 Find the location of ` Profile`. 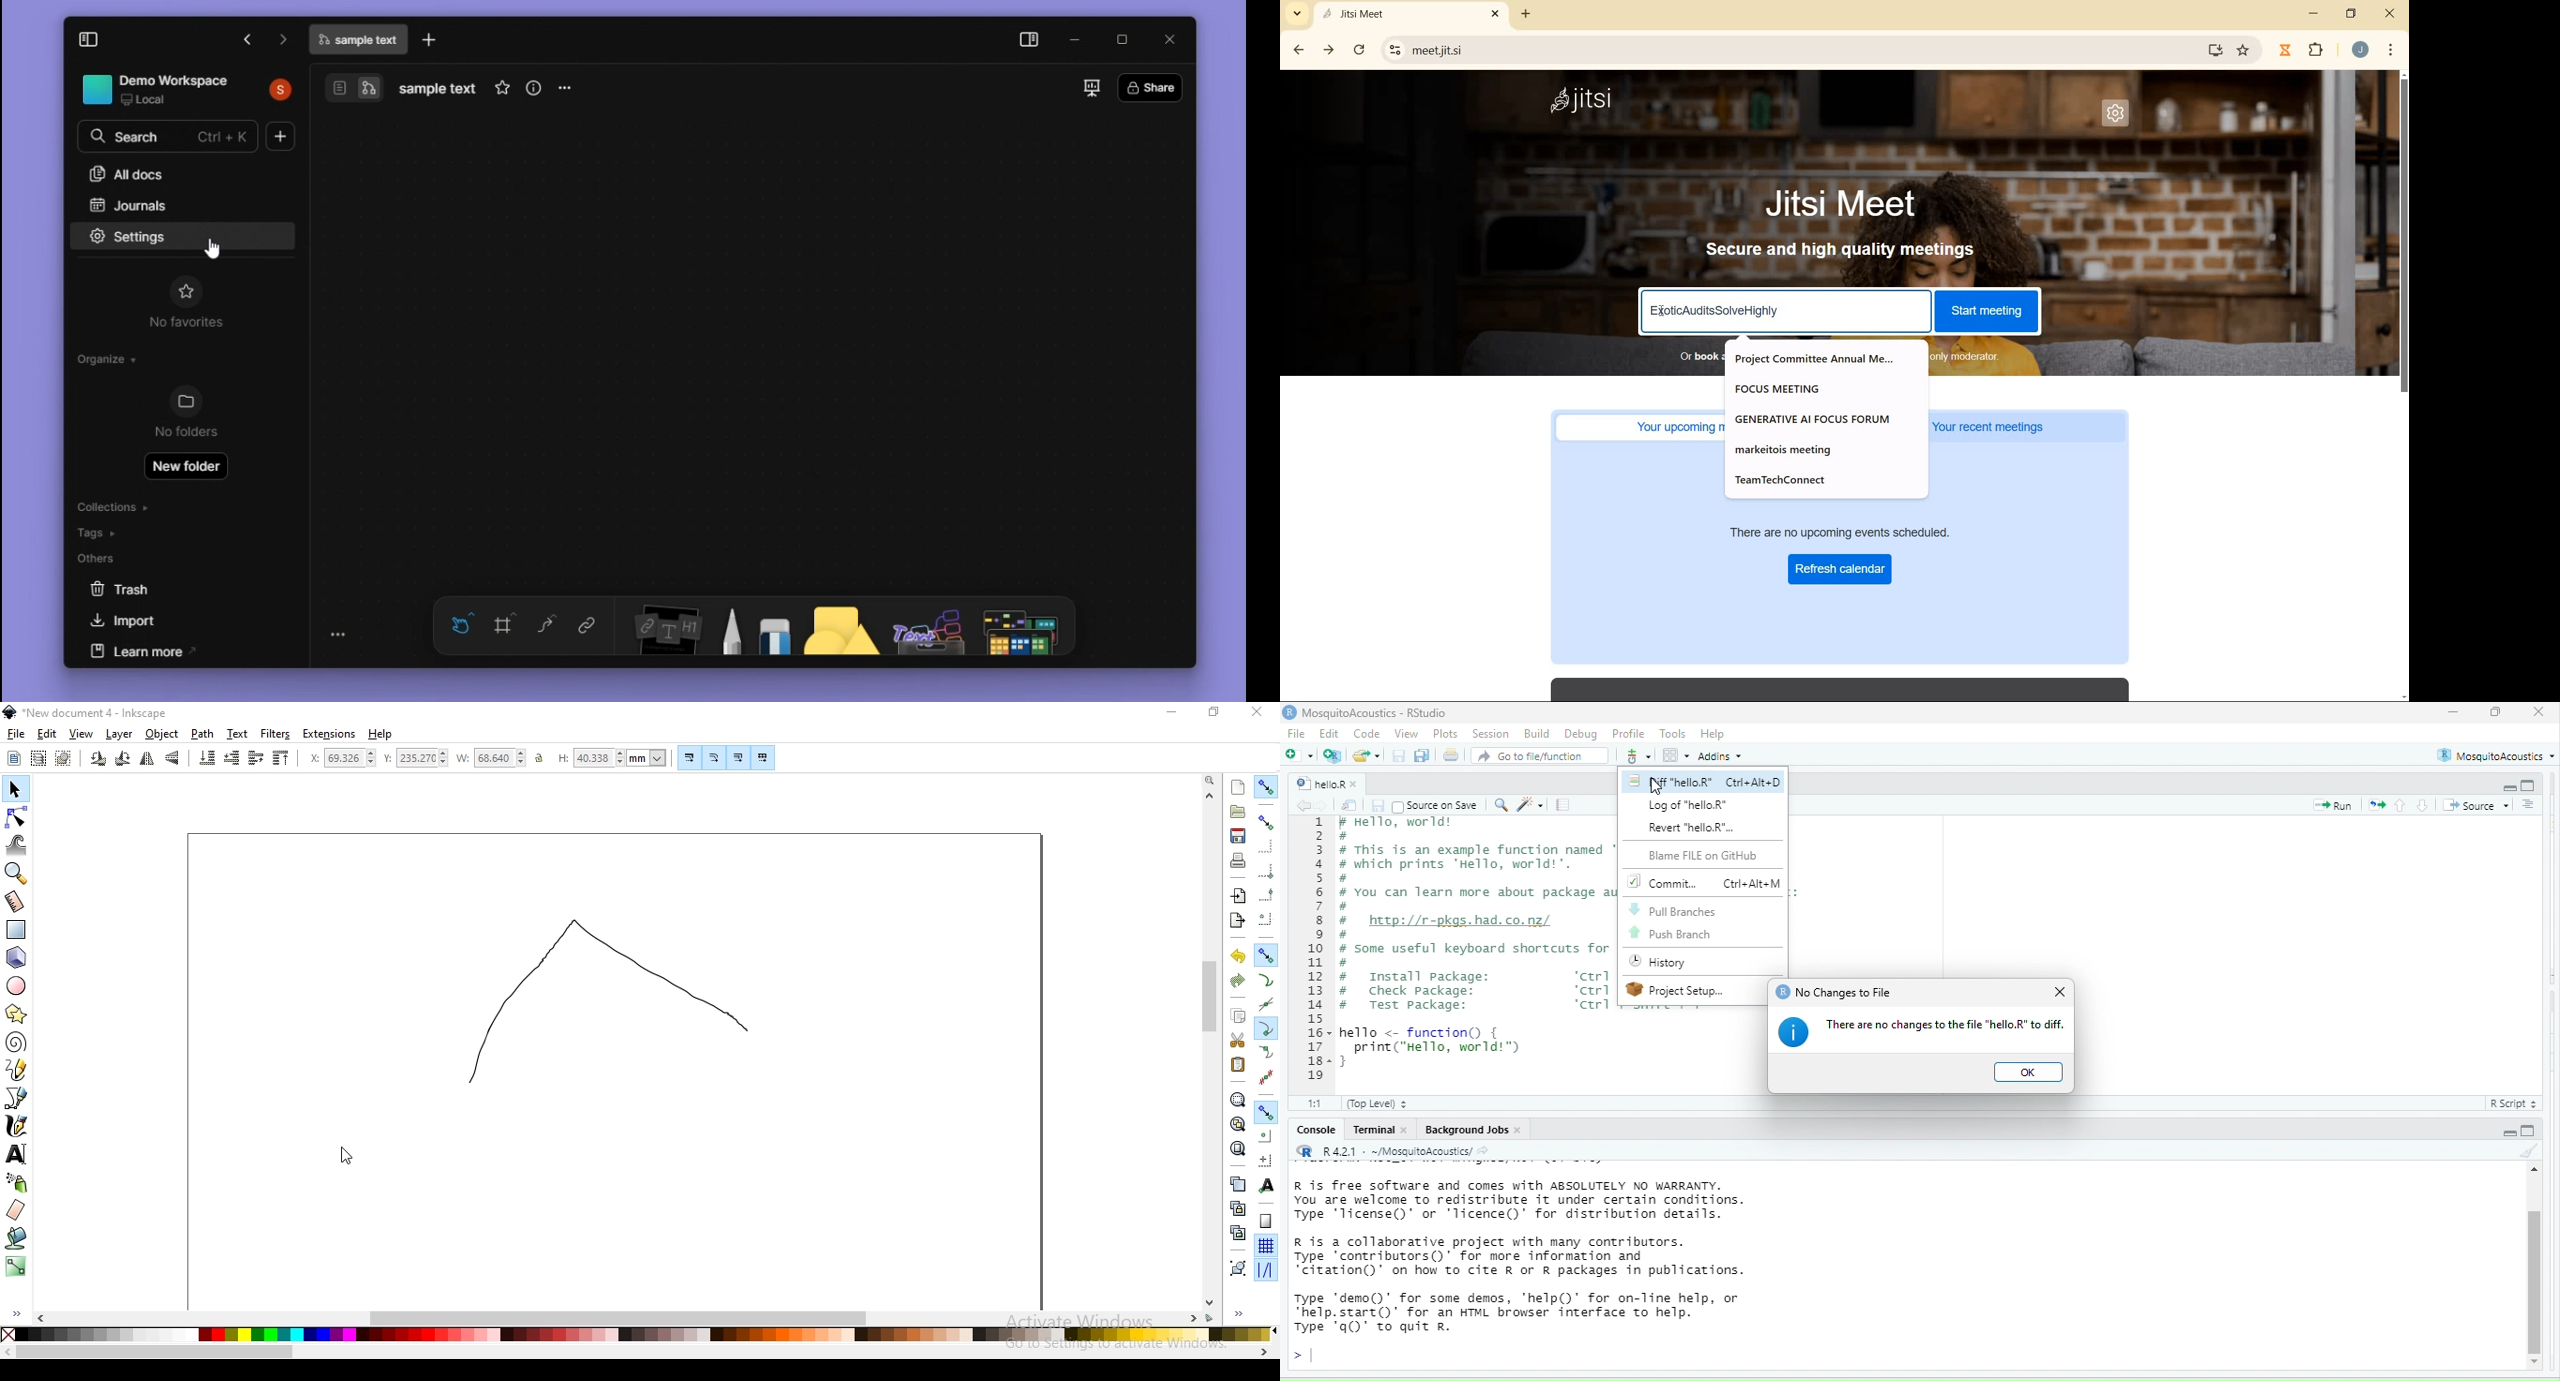

 Profile is located at coordinates (1627, 735).